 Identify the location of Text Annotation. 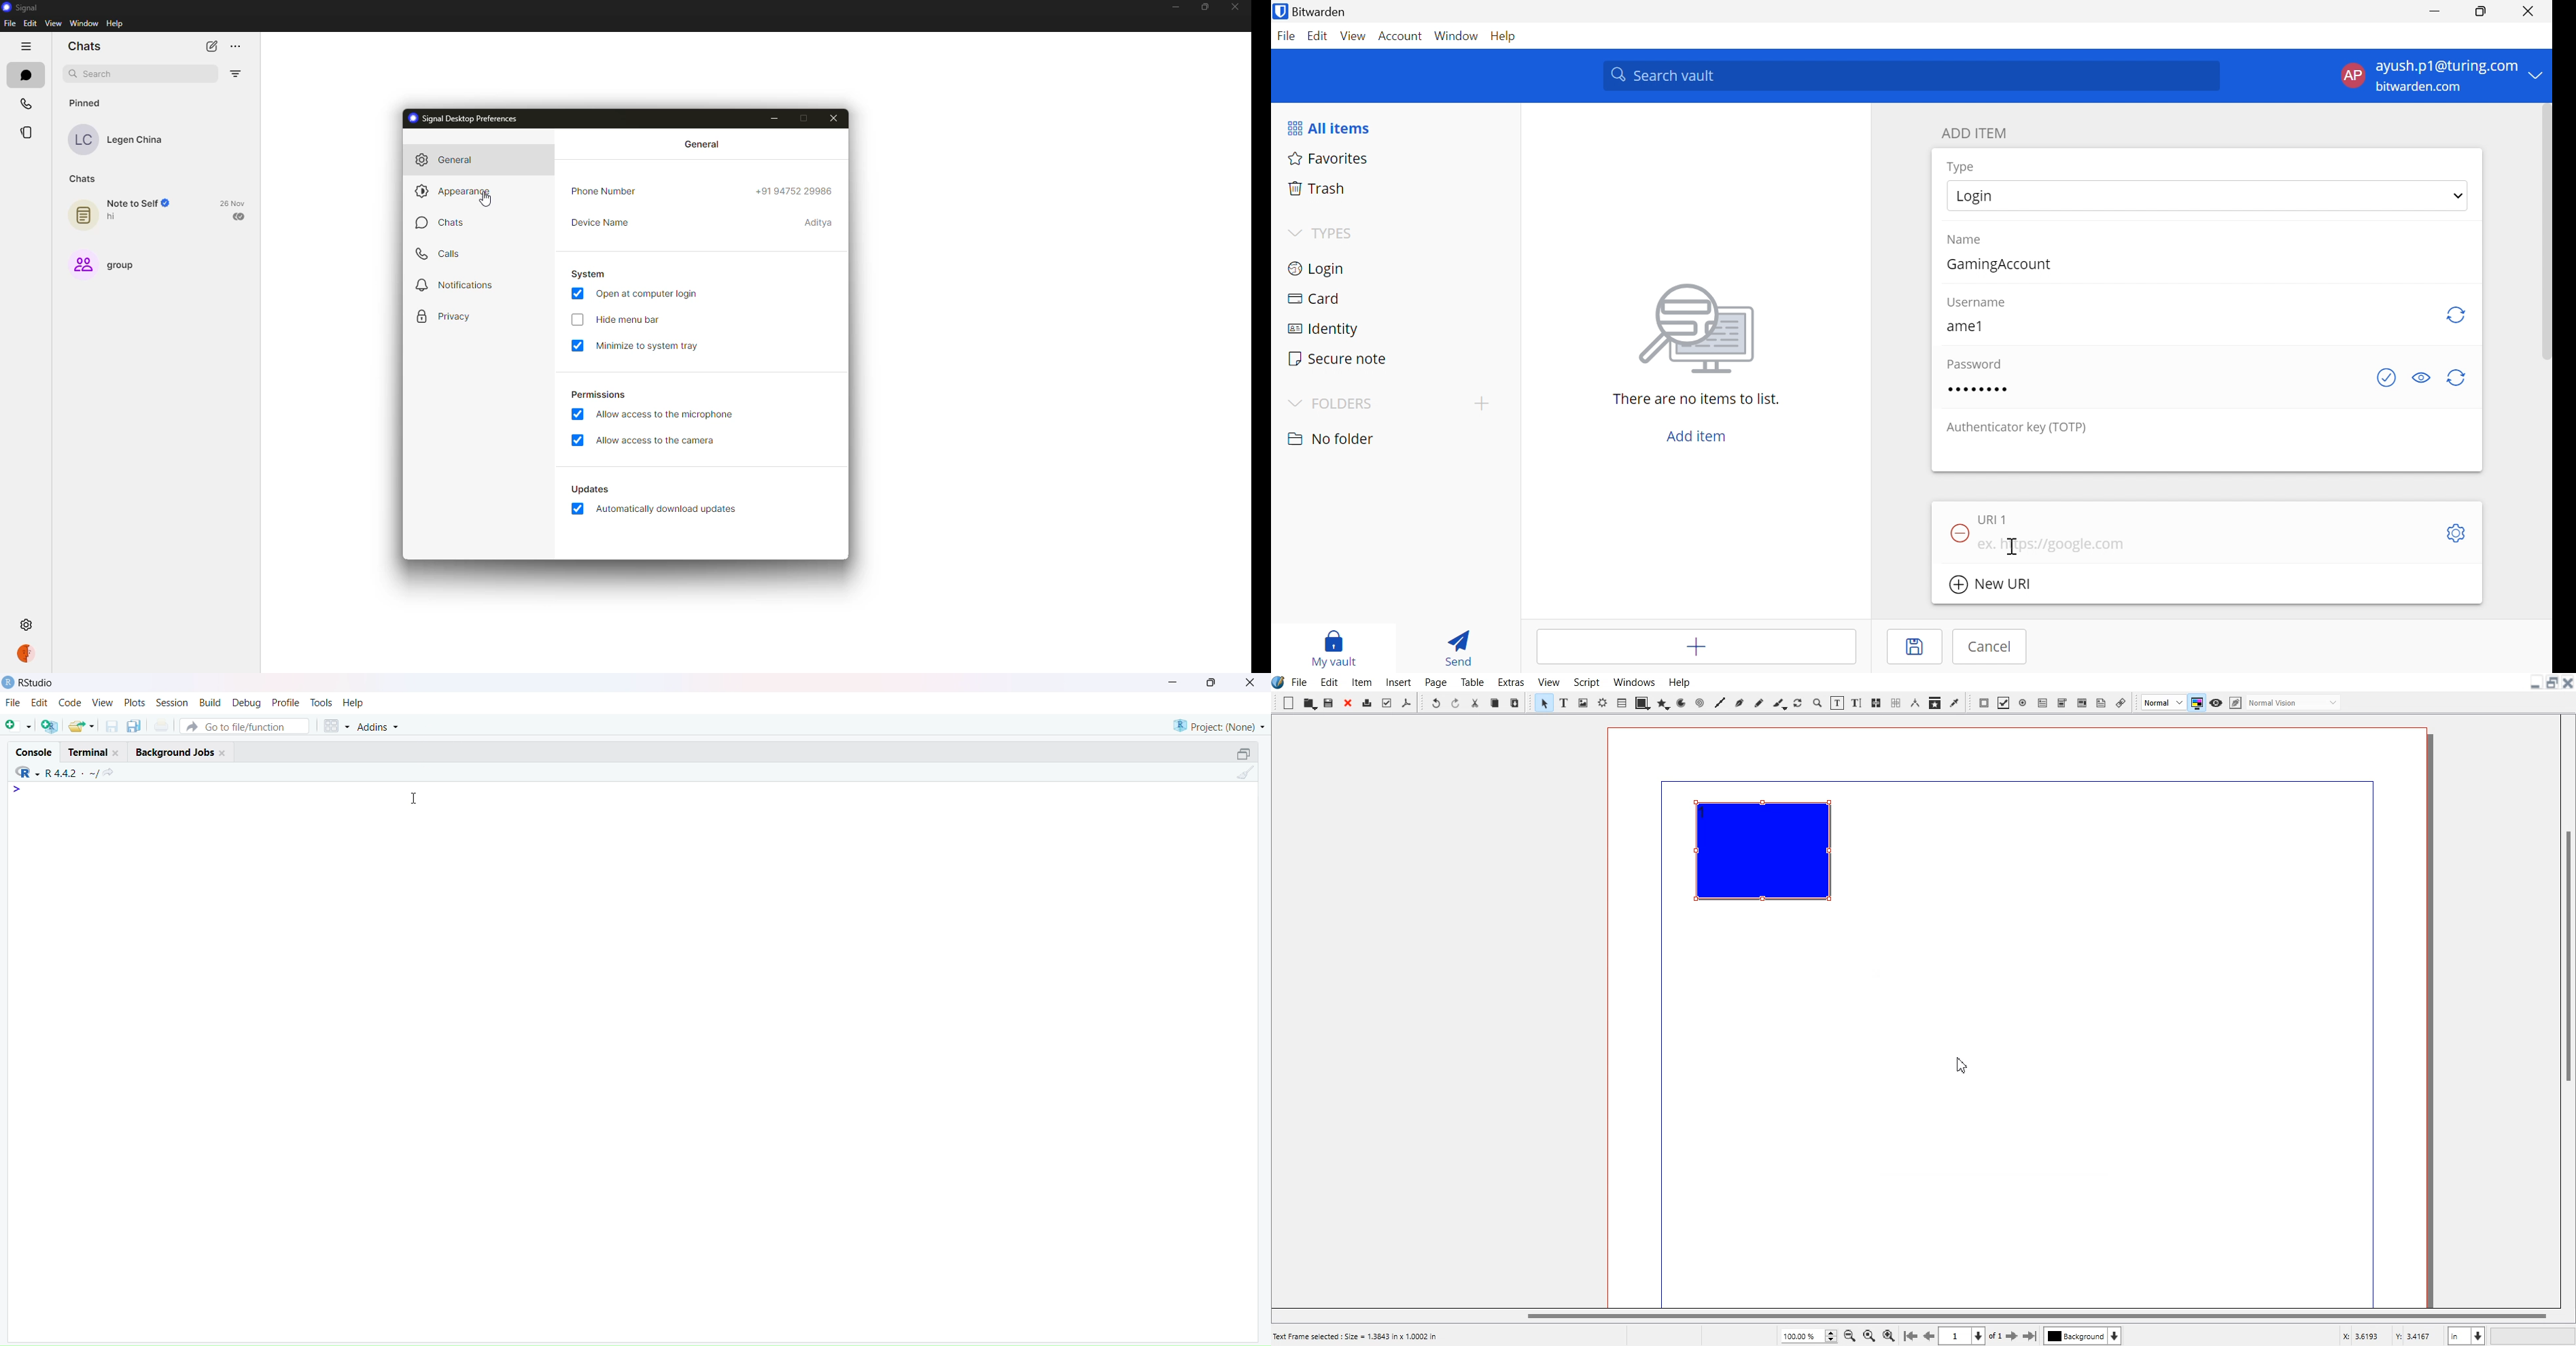
(2101, 703).